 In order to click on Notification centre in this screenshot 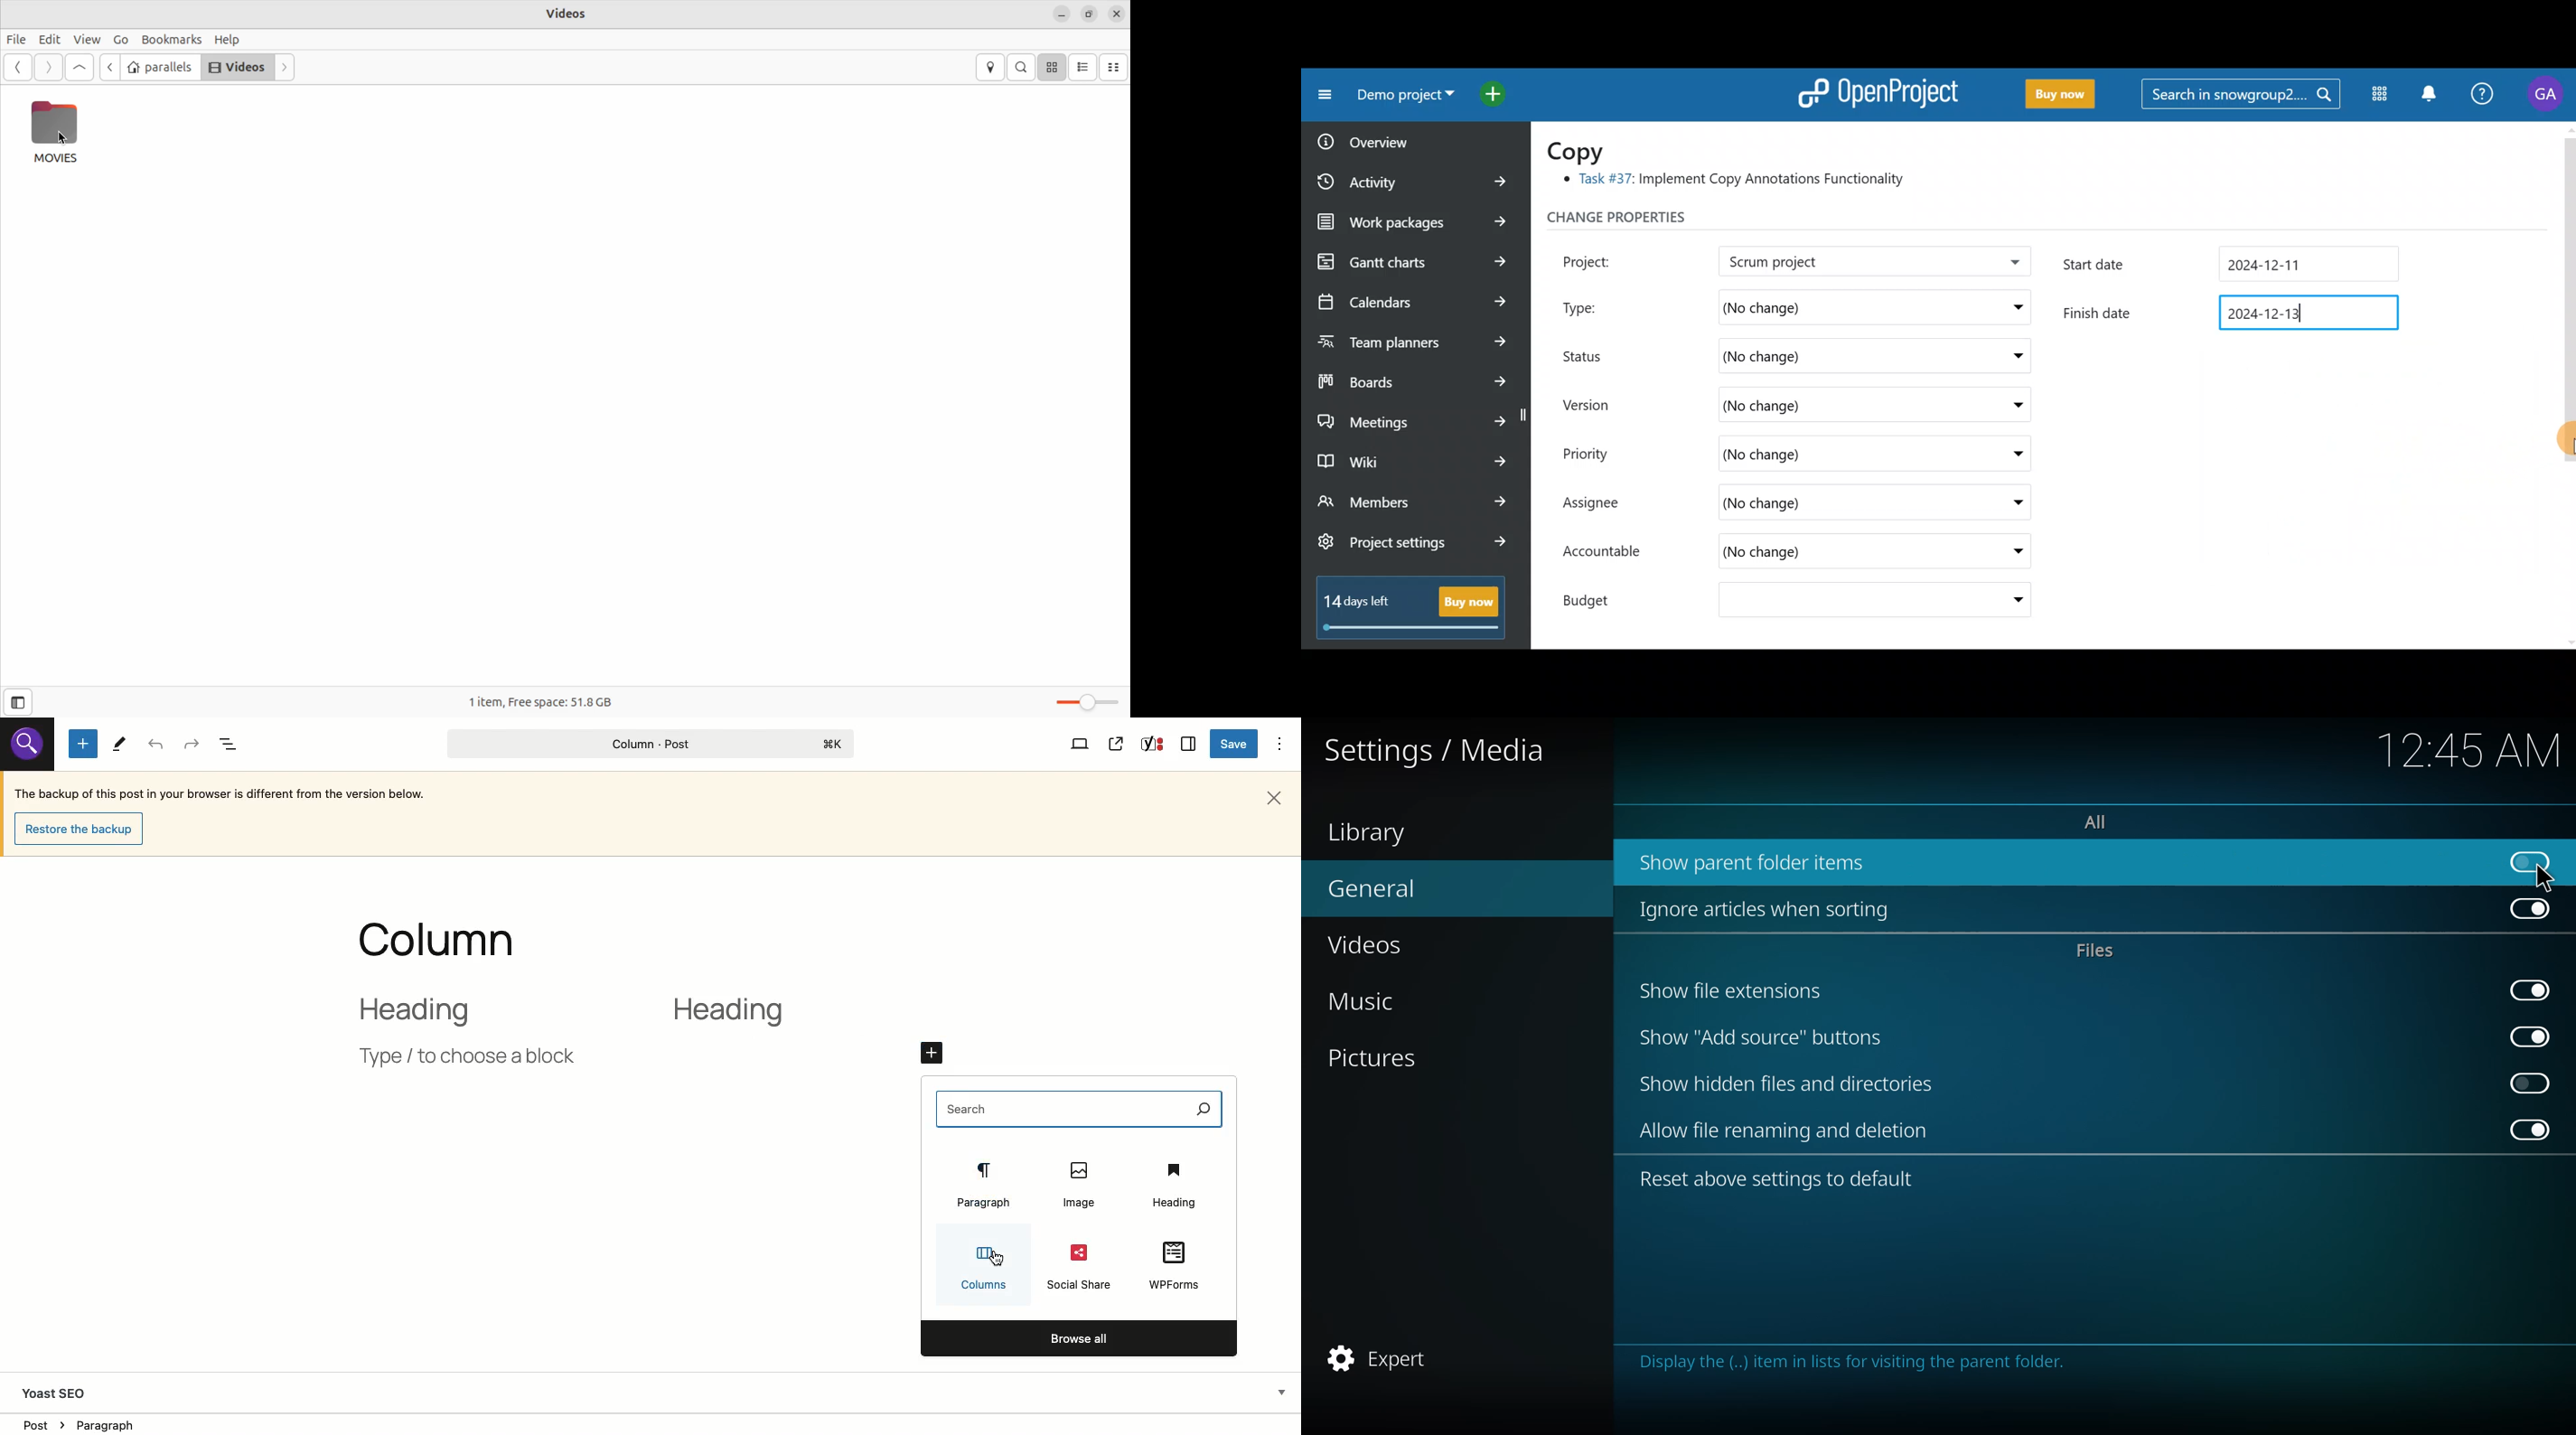, I will do `click(2428, 95)`.